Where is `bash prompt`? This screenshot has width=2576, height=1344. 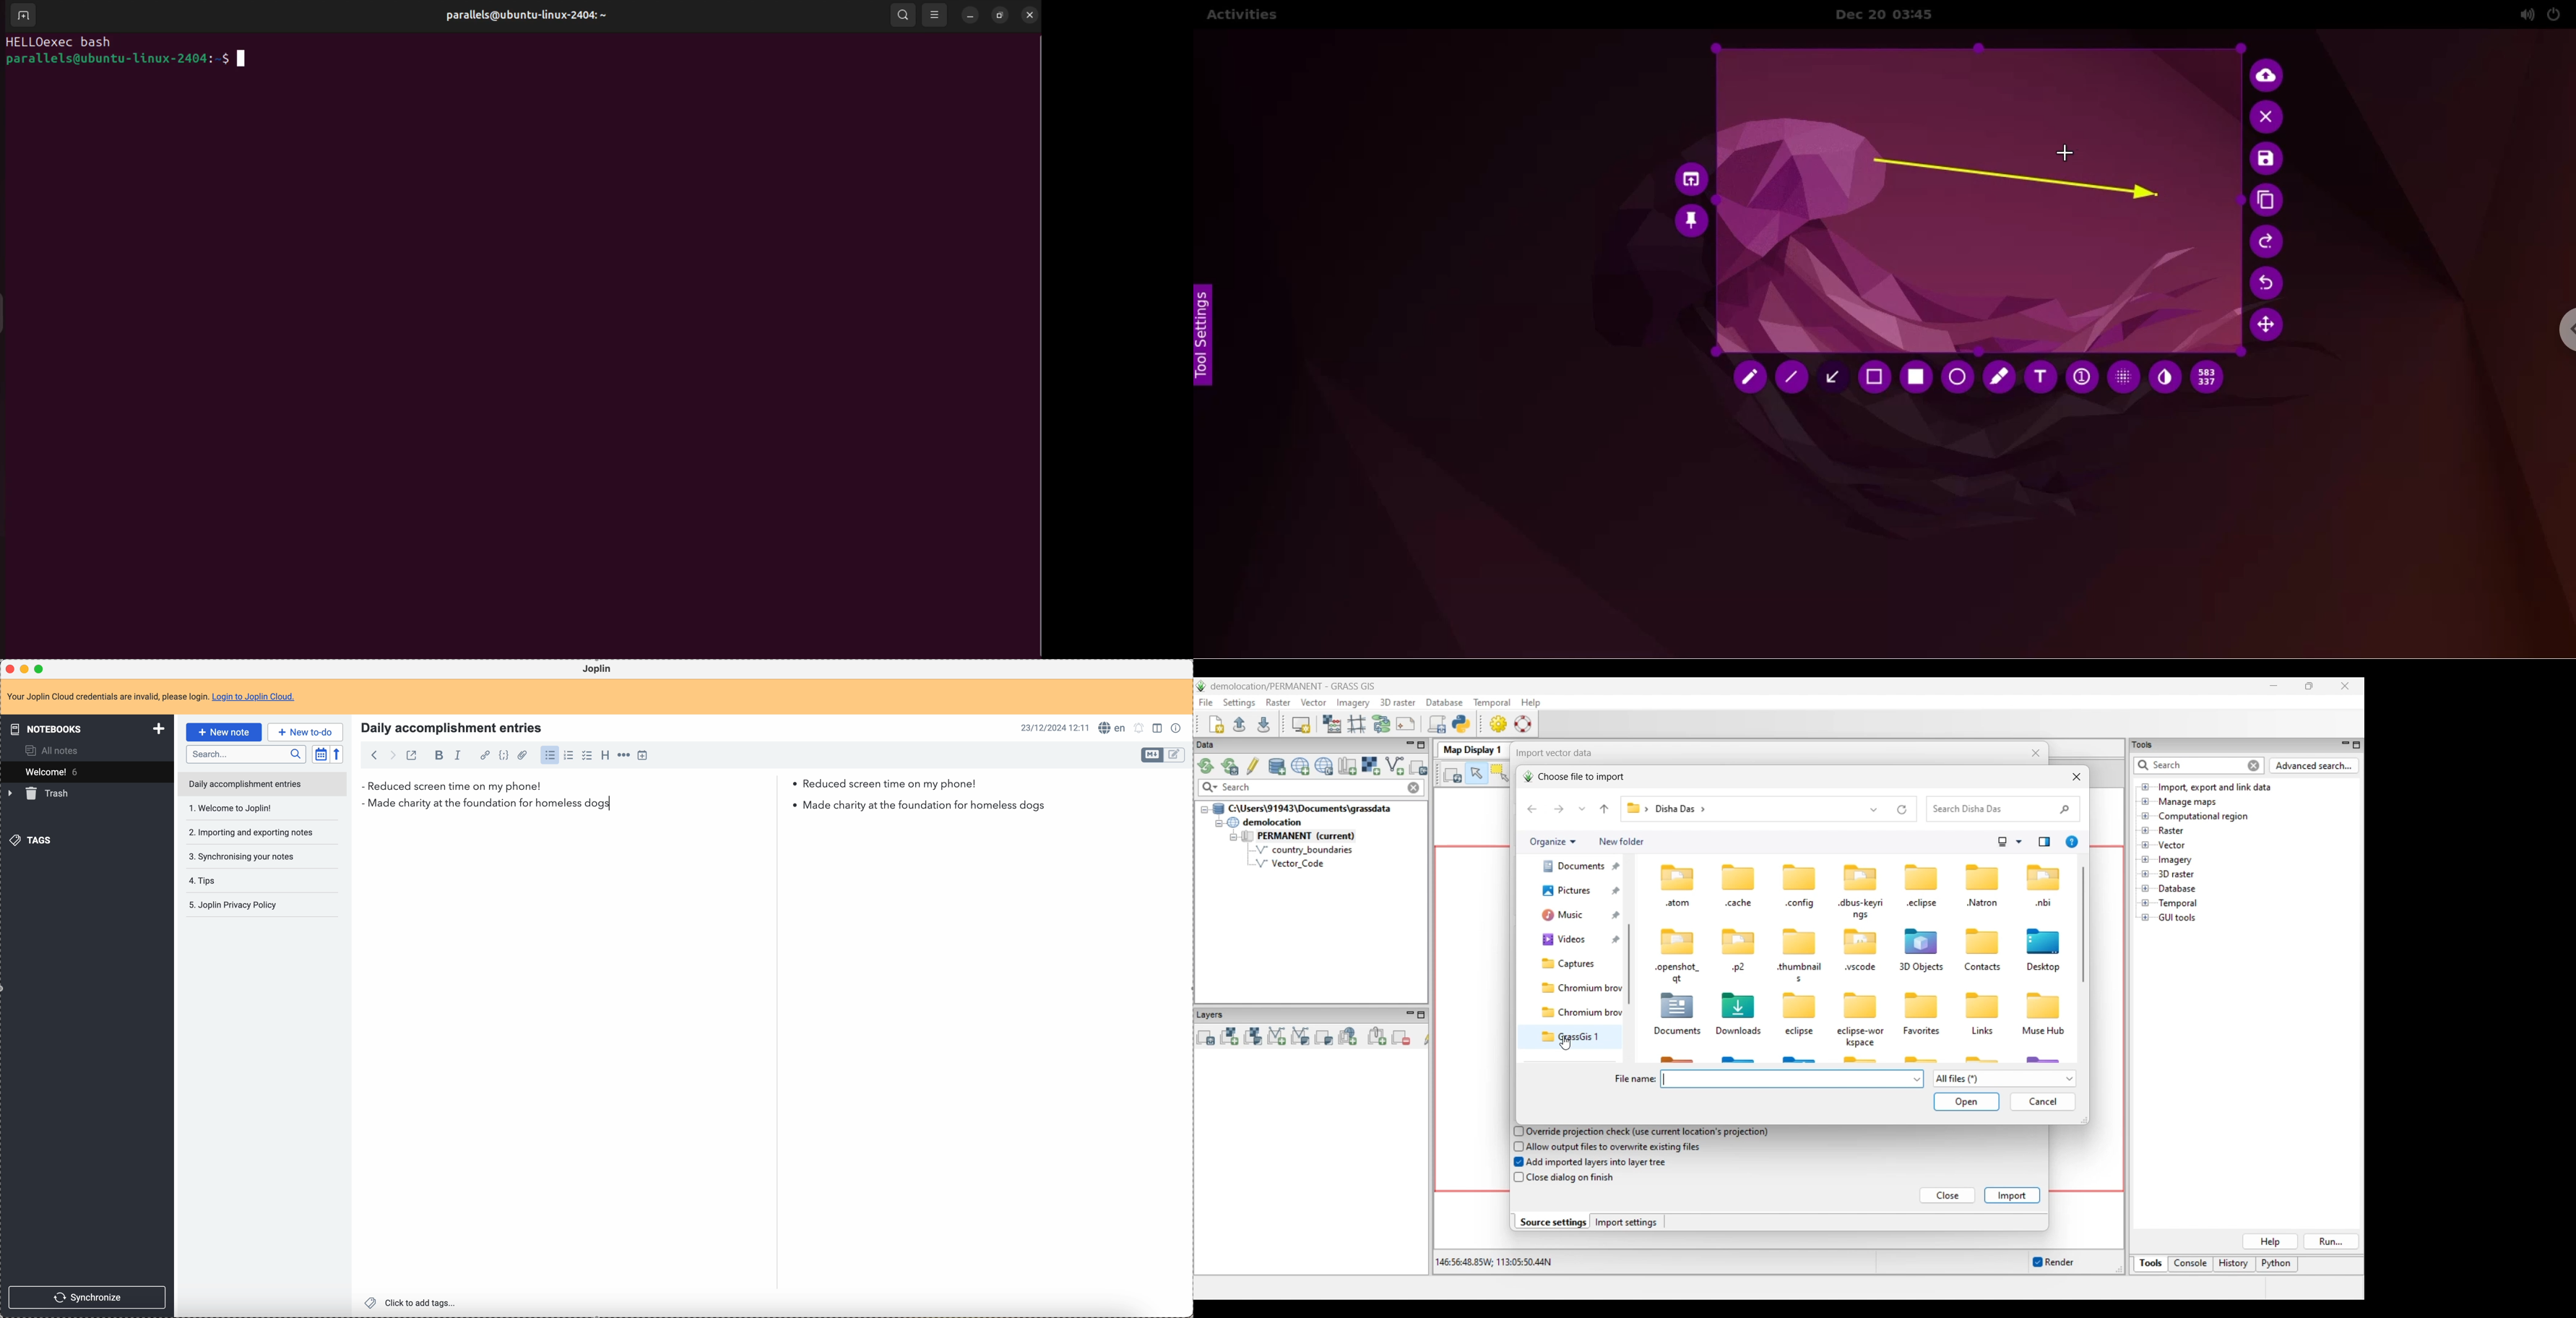 bash prompt is located at coordinates (124, 59).